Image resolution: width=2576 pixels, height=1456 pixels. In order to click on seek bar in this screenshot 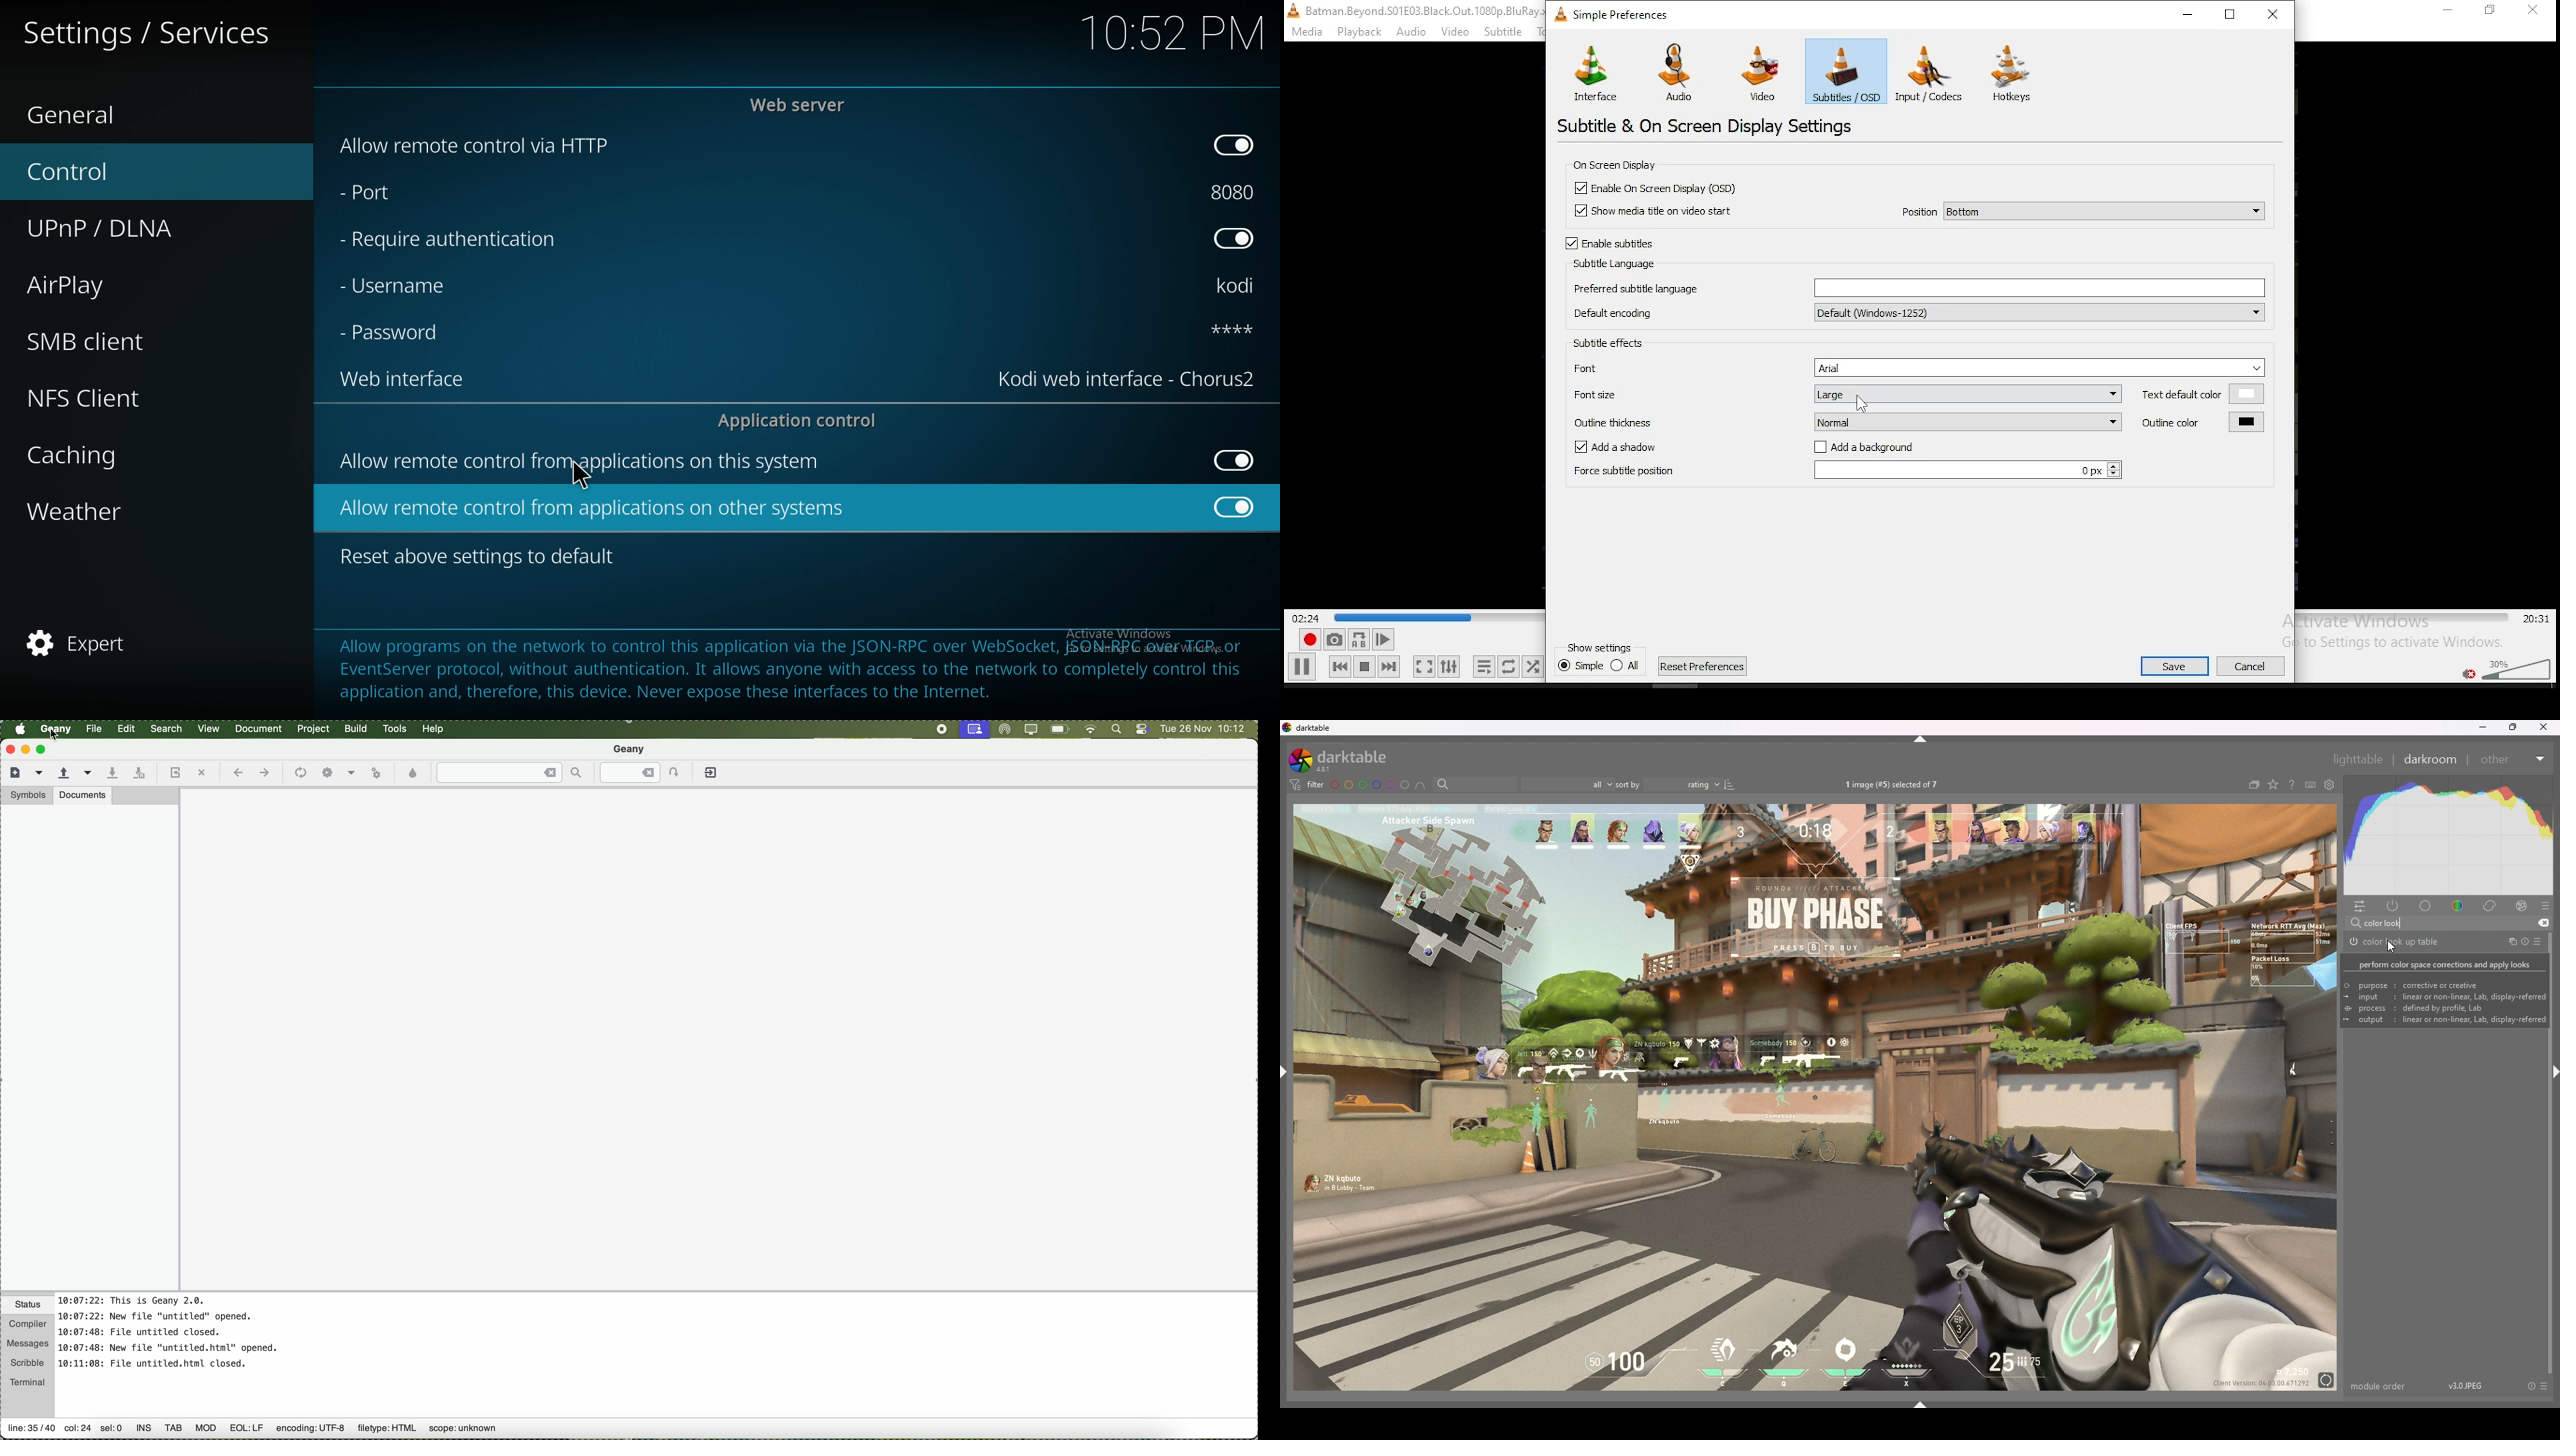, I will do `click(2403, 618)`.